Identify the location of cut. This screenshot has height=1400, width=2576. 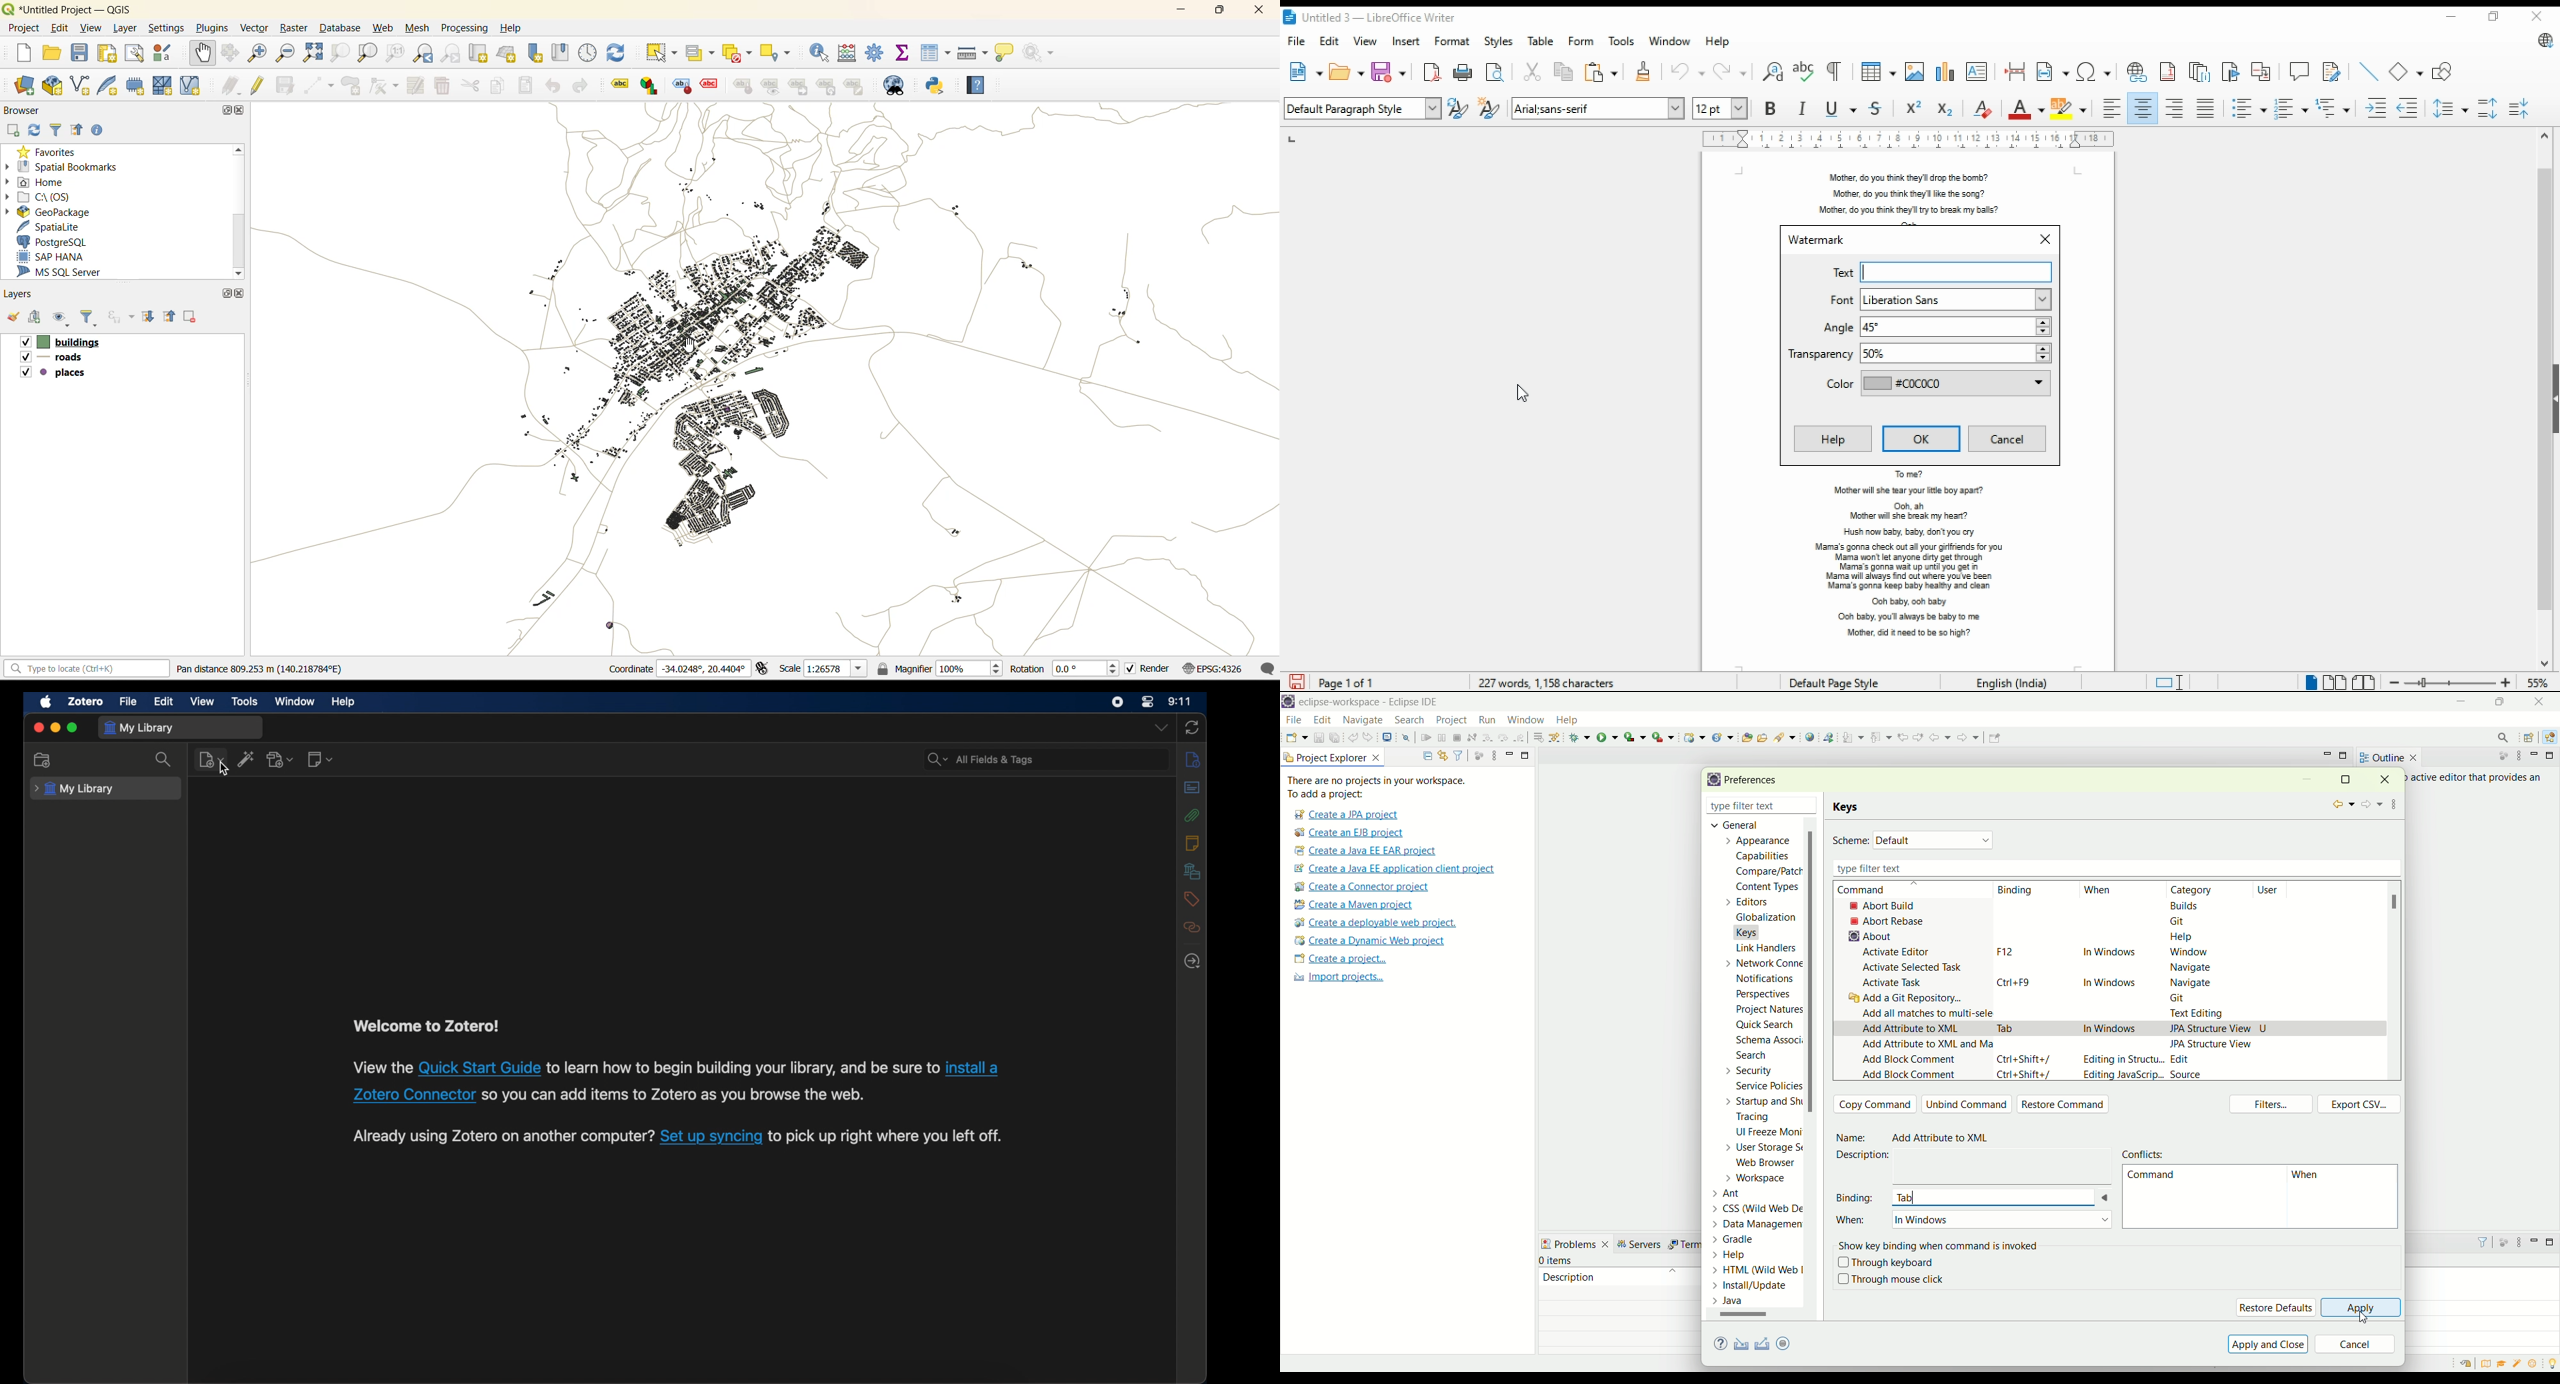
(1534, 71).